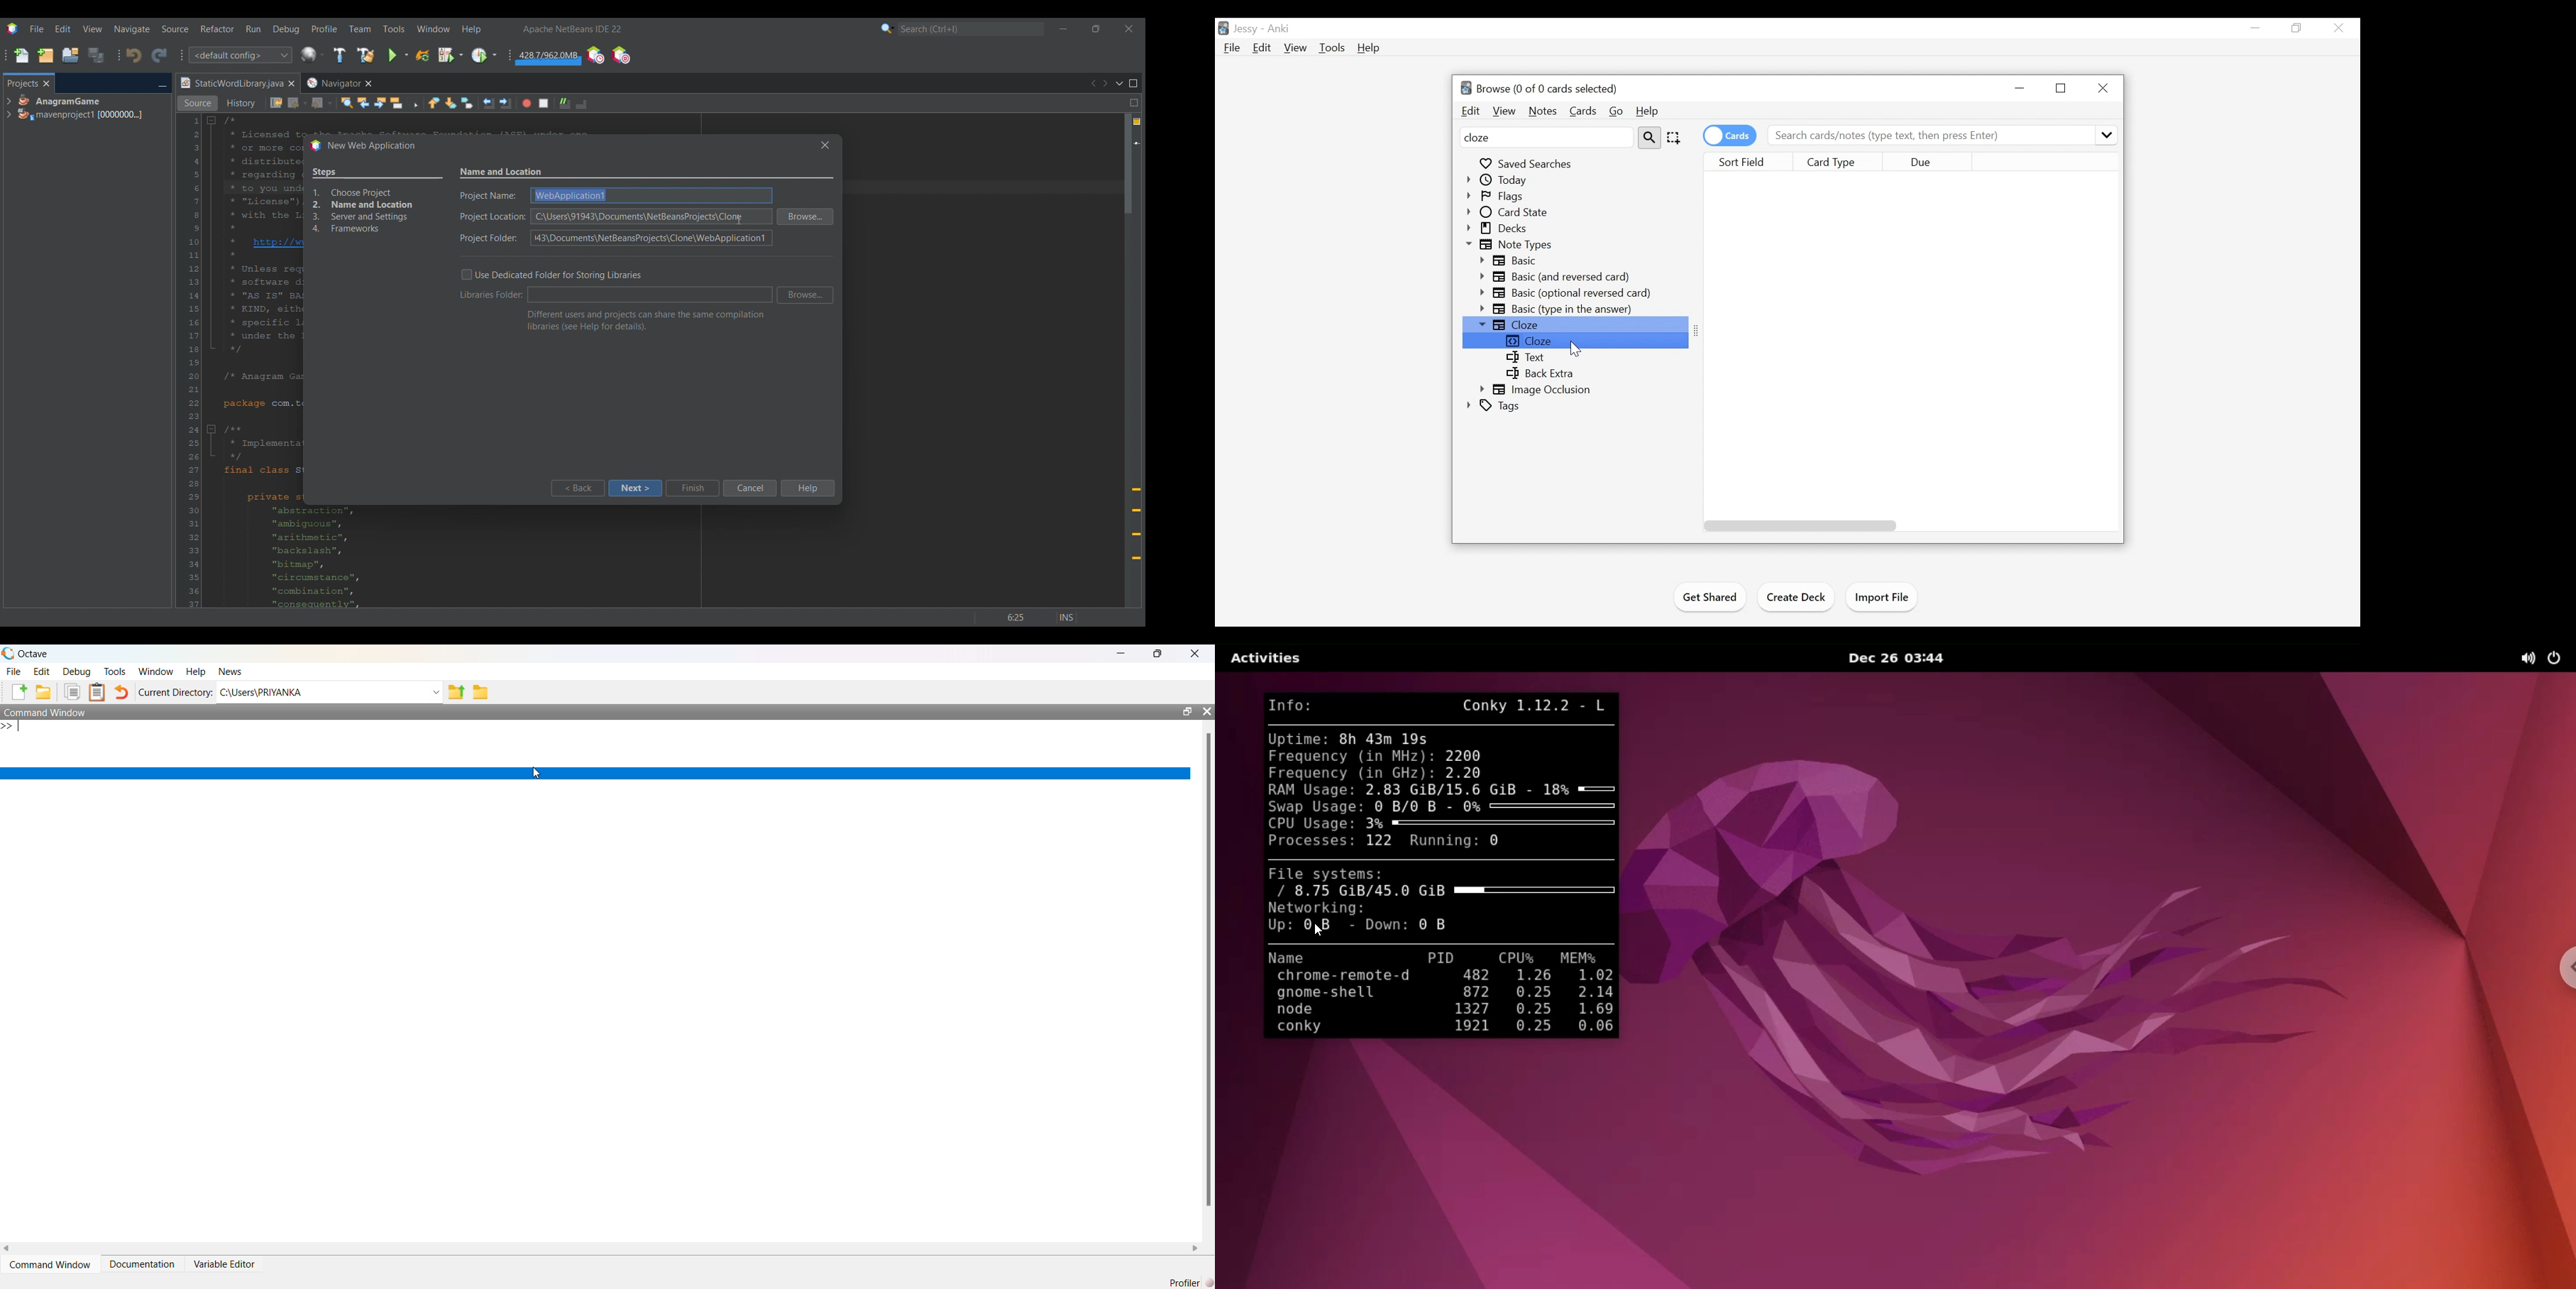 The image size is (2576, 1316). Describe the element at coordinates (2104, 88) in the screenshot. I see `Close` at that location.